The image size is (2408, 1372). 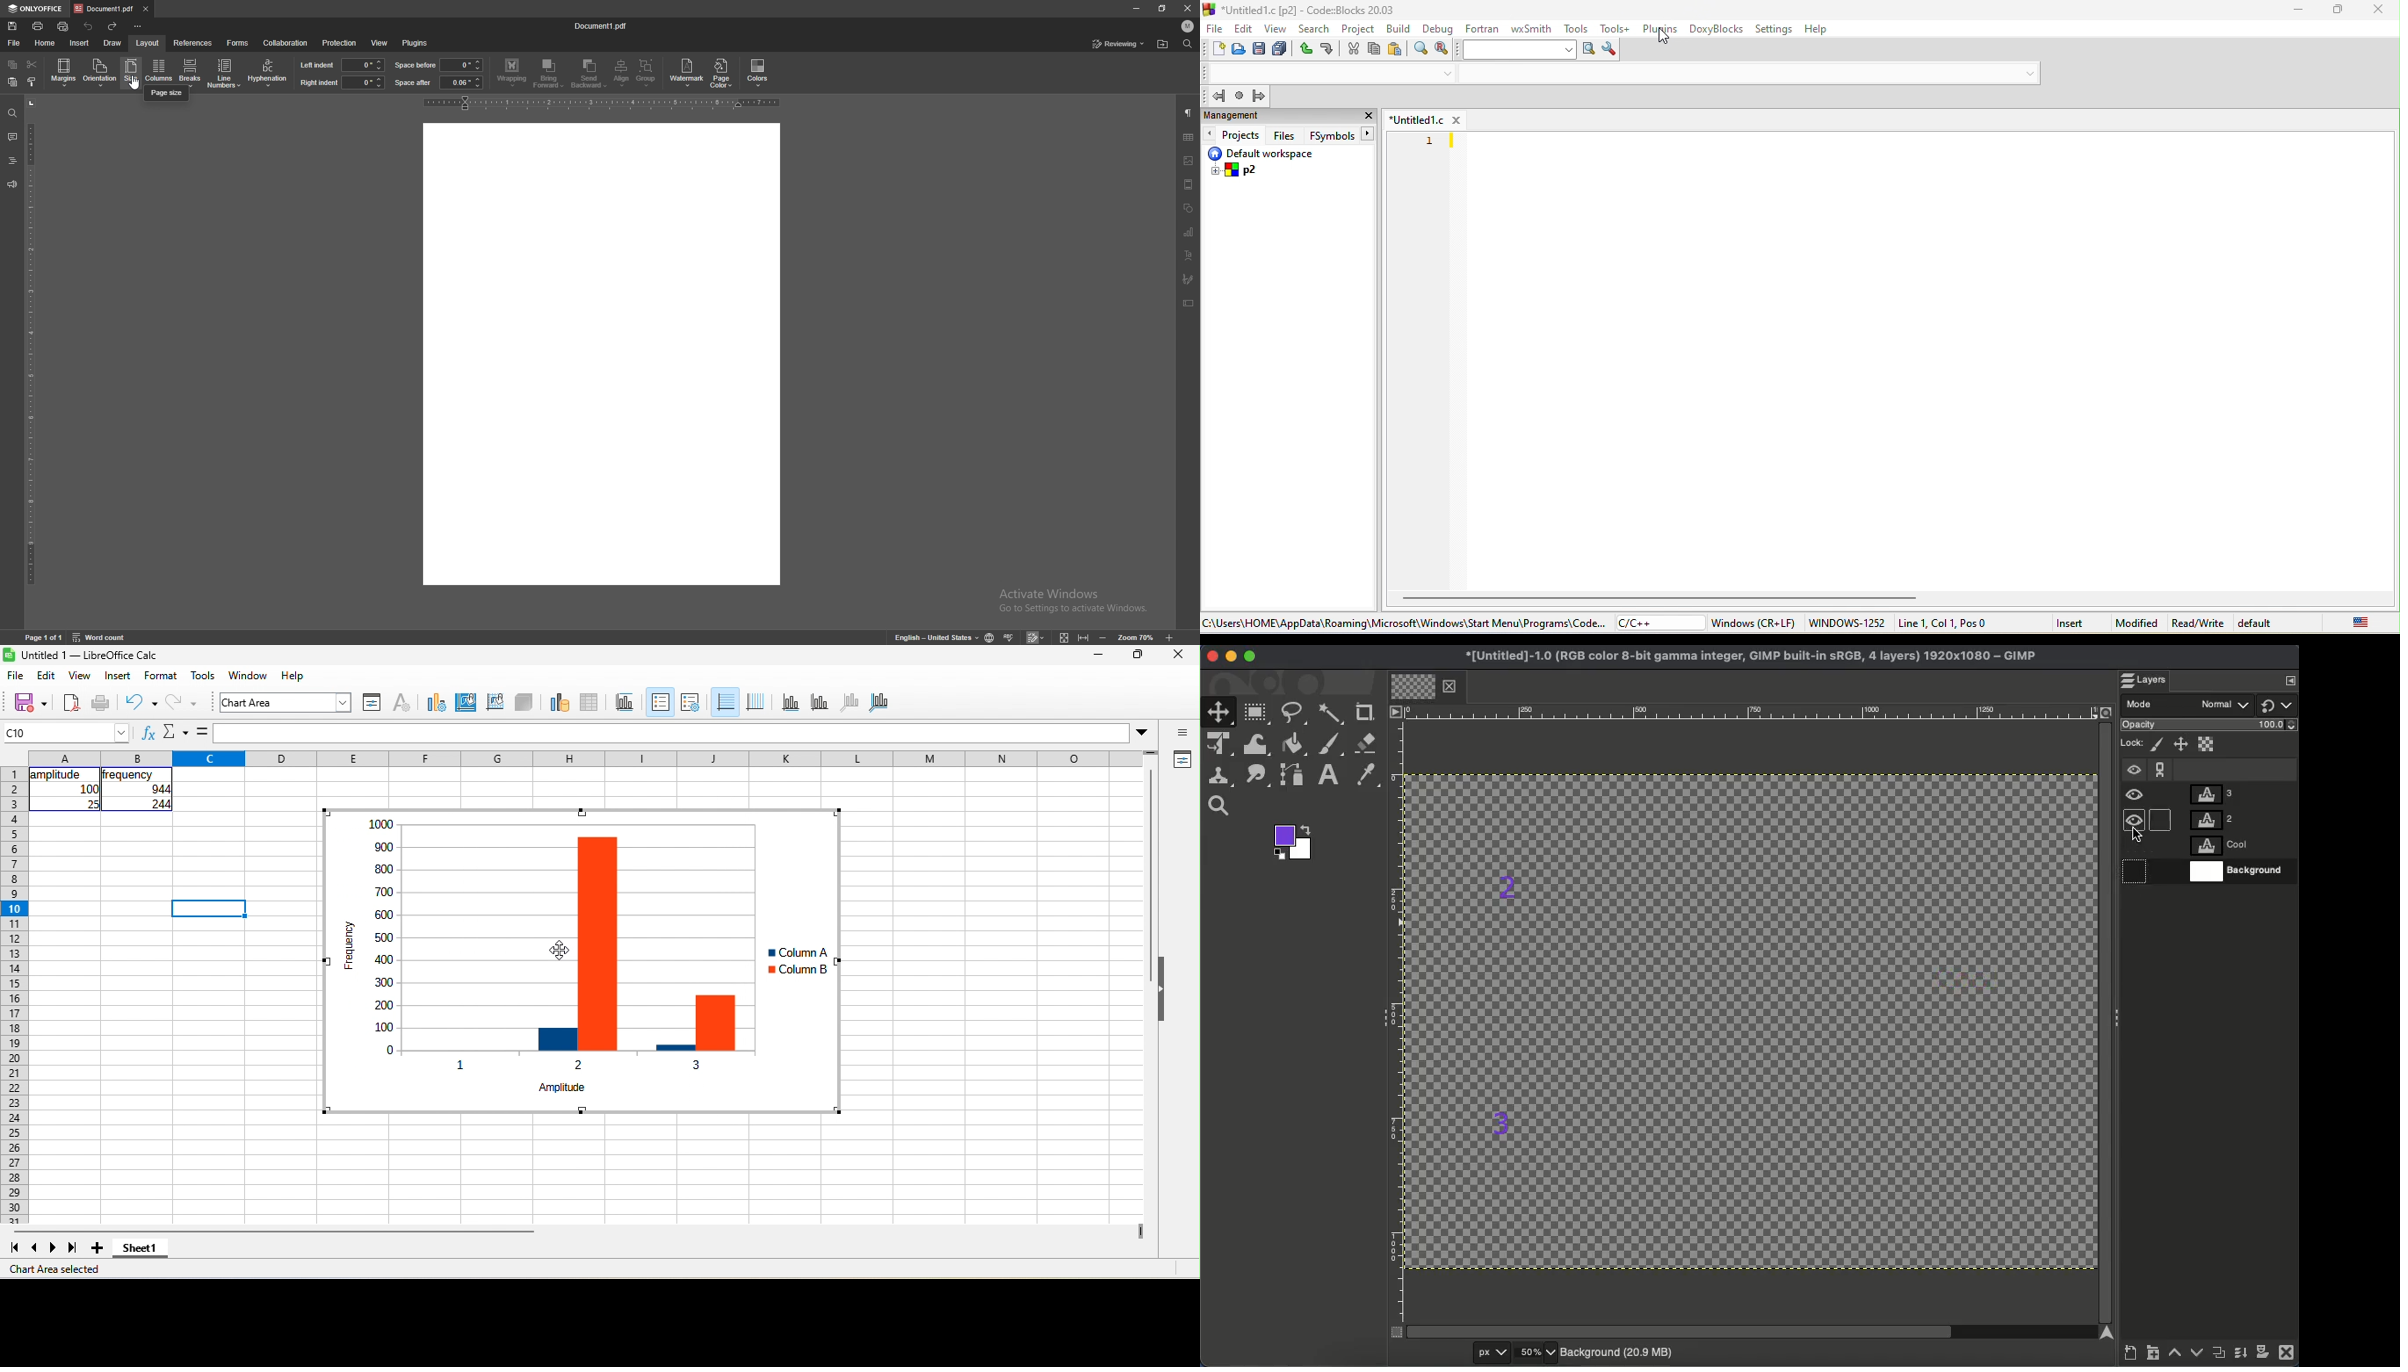 What do you see at coordinates (167, 93) in the screenshot?
I see `cursor description` at bounding box center [167, 93].